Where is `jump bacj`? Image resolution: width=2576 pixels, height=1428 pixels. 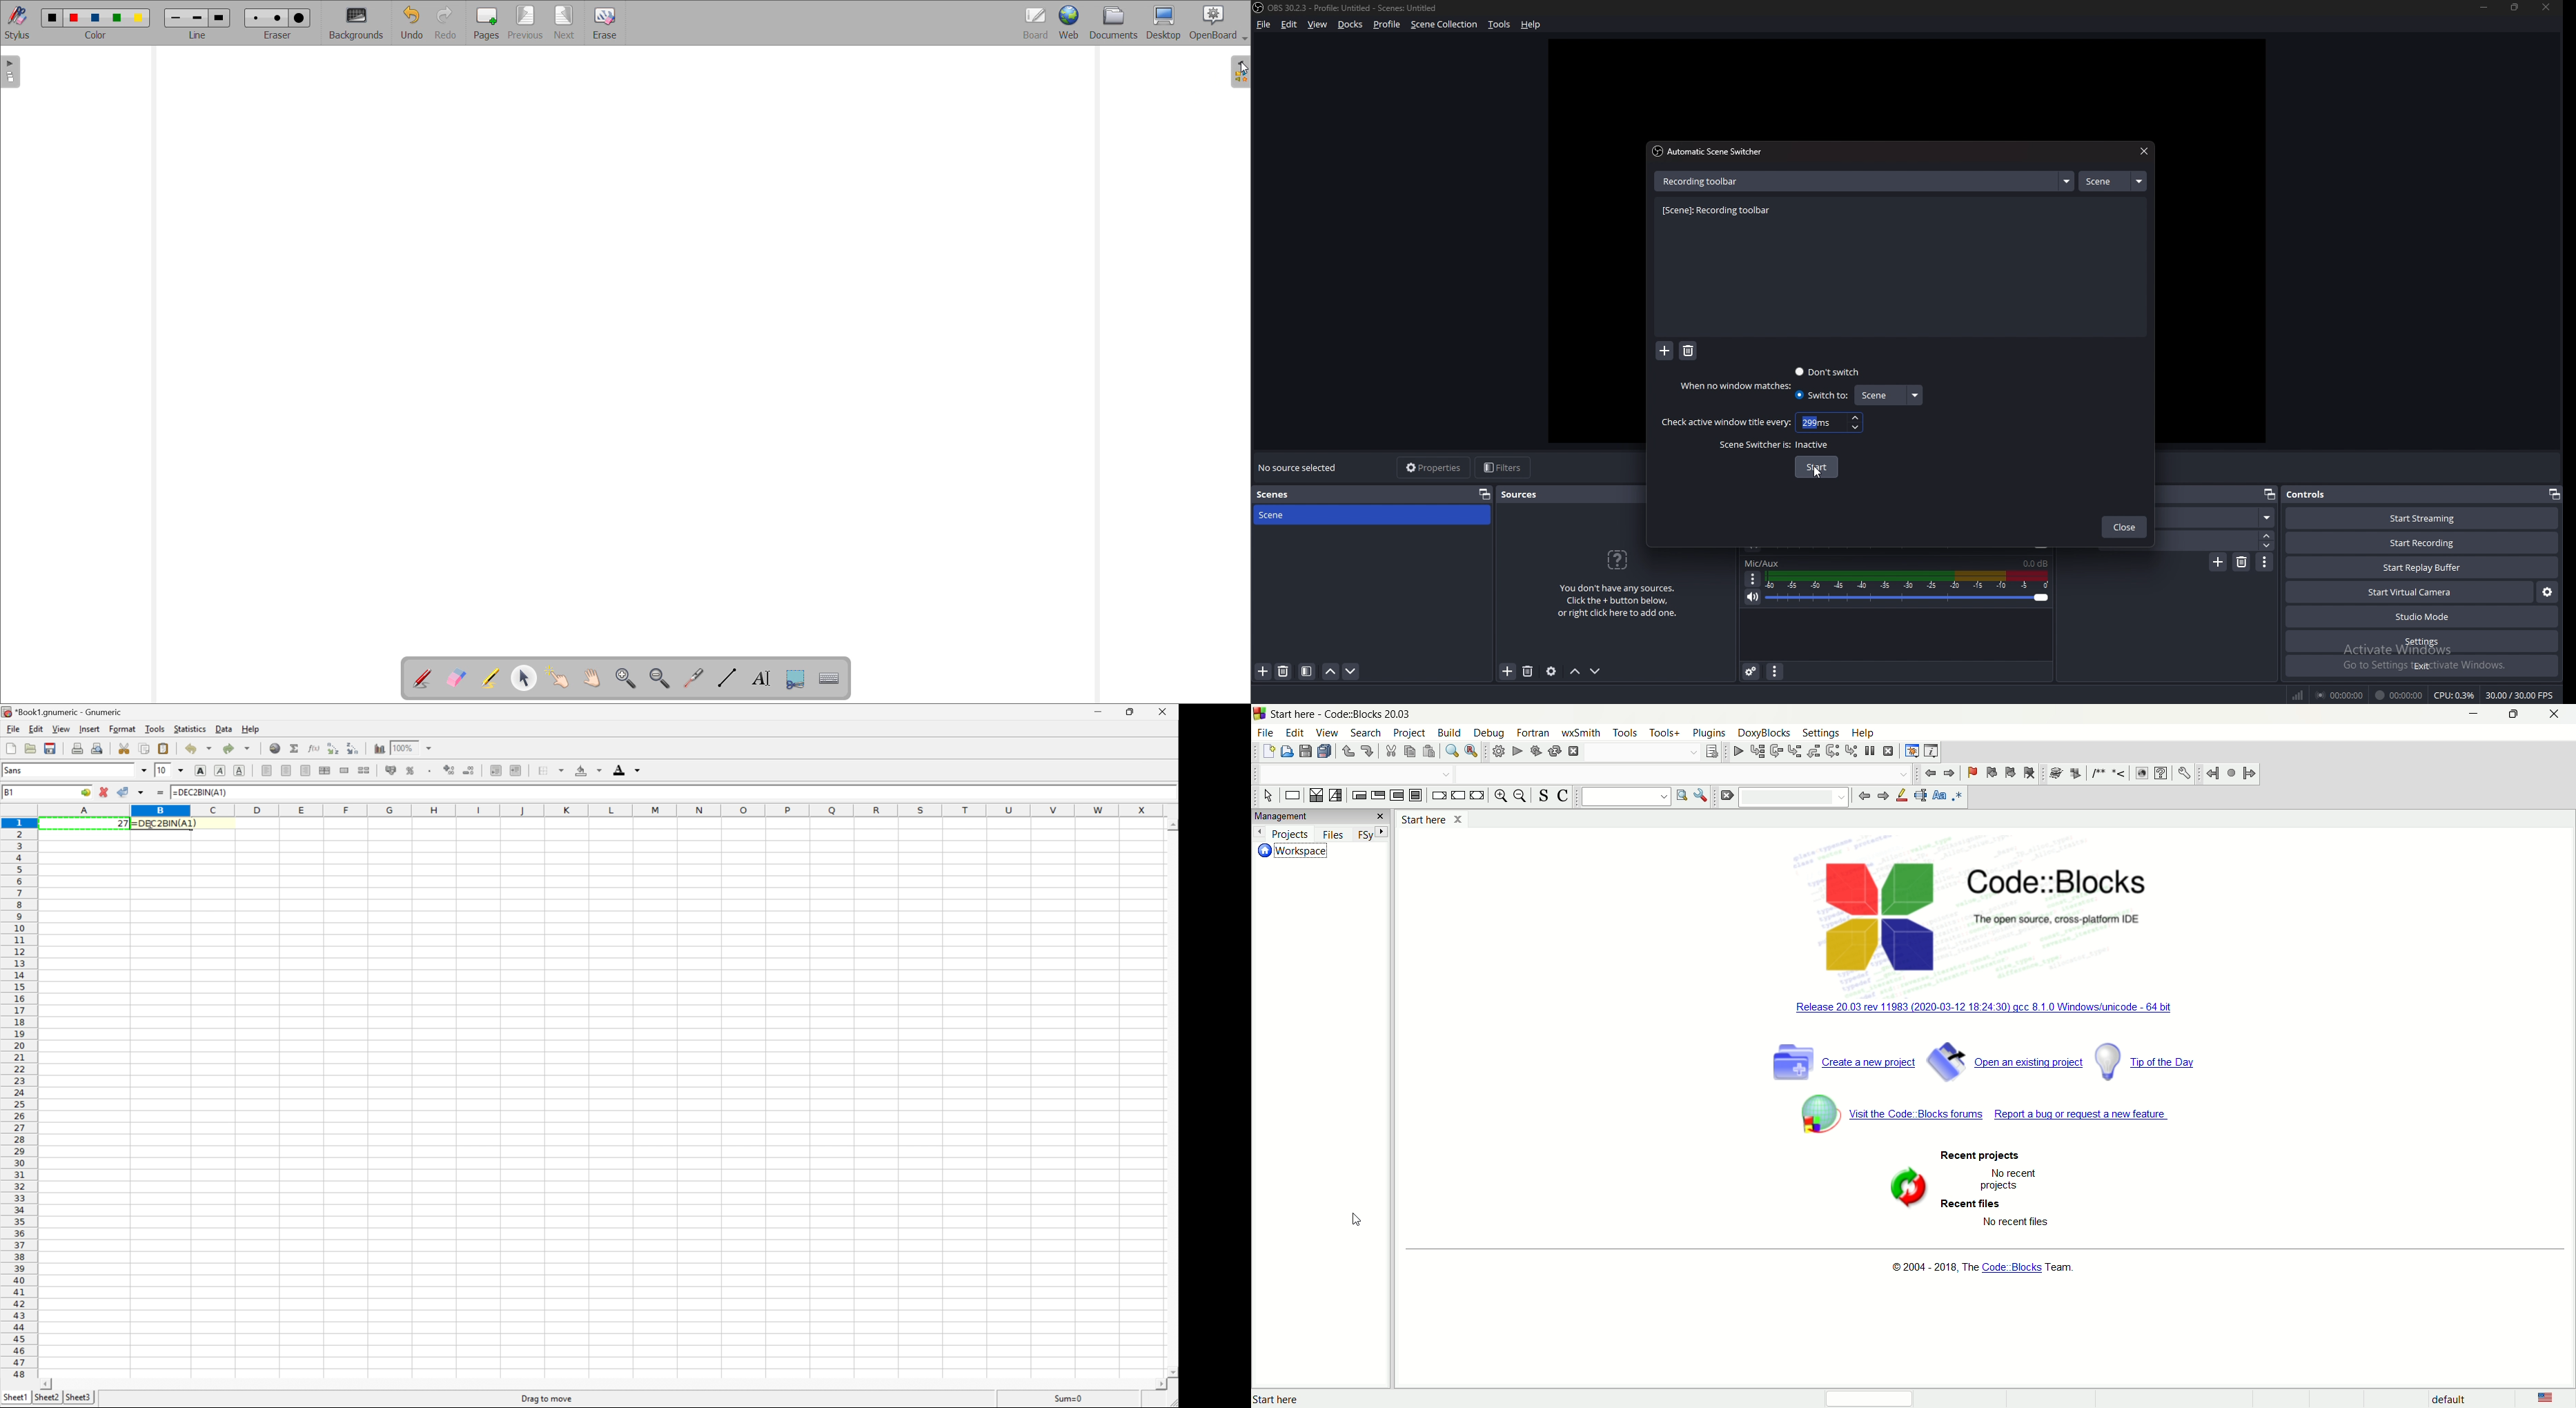
jump bacj is located at coordinates (1928, 773).